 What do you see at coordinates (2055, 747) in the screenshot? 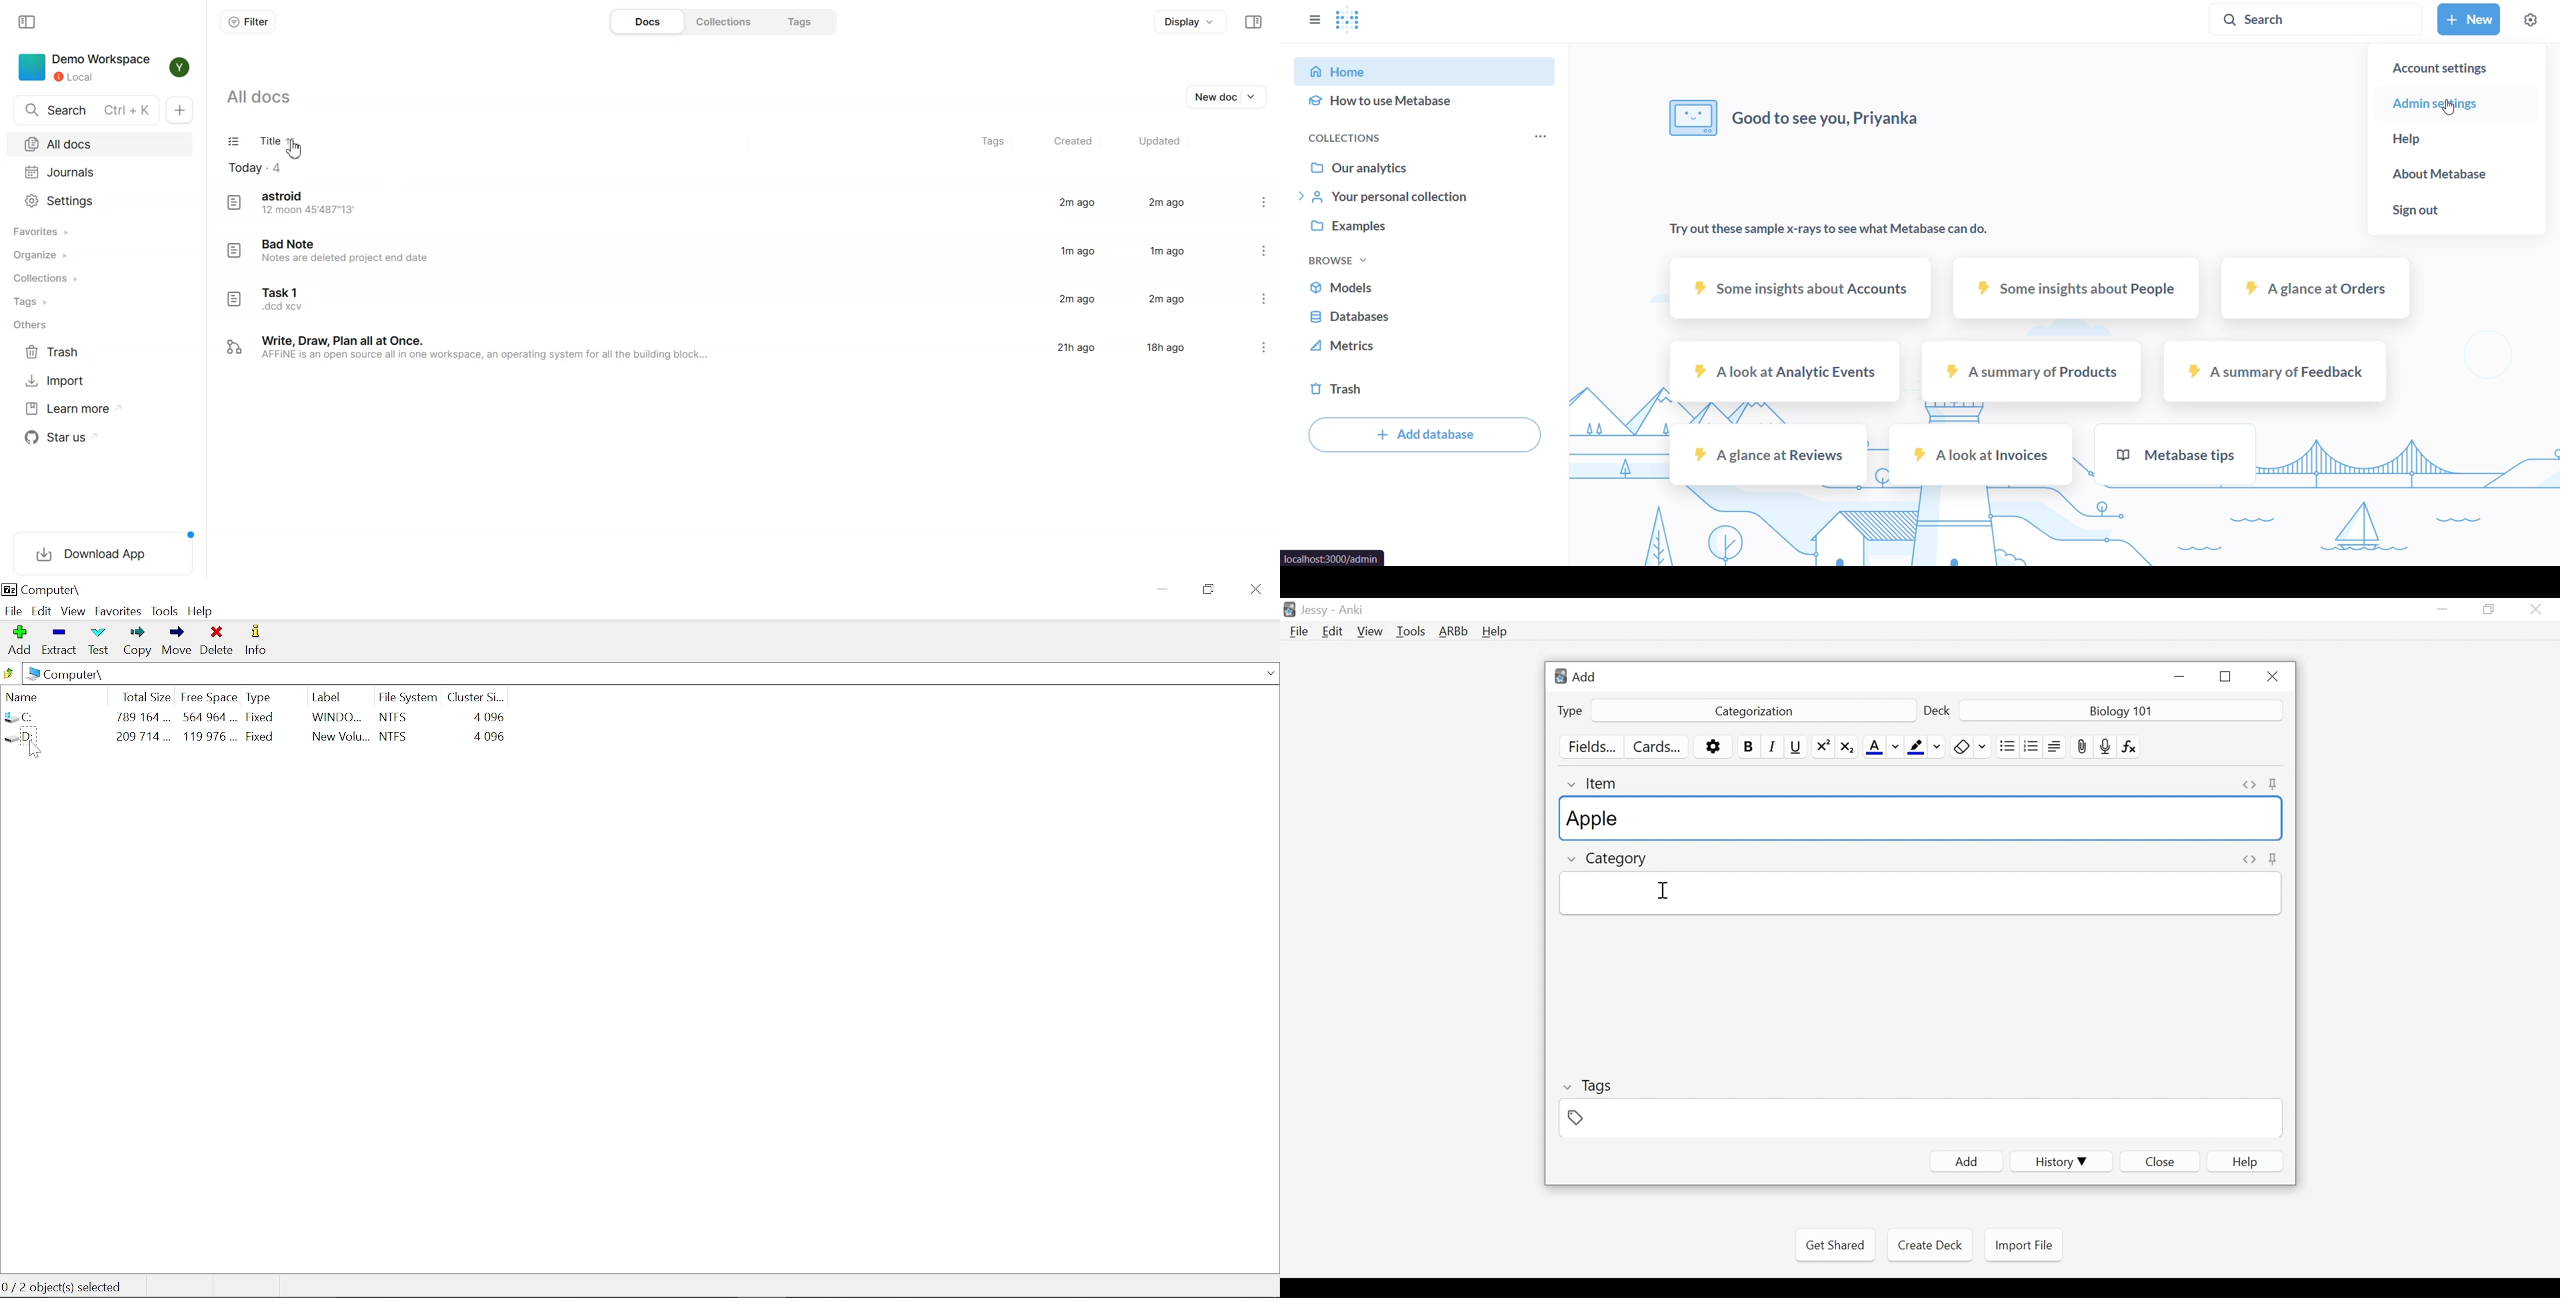
I see `Alignment` at bounding box center [2055, 747].